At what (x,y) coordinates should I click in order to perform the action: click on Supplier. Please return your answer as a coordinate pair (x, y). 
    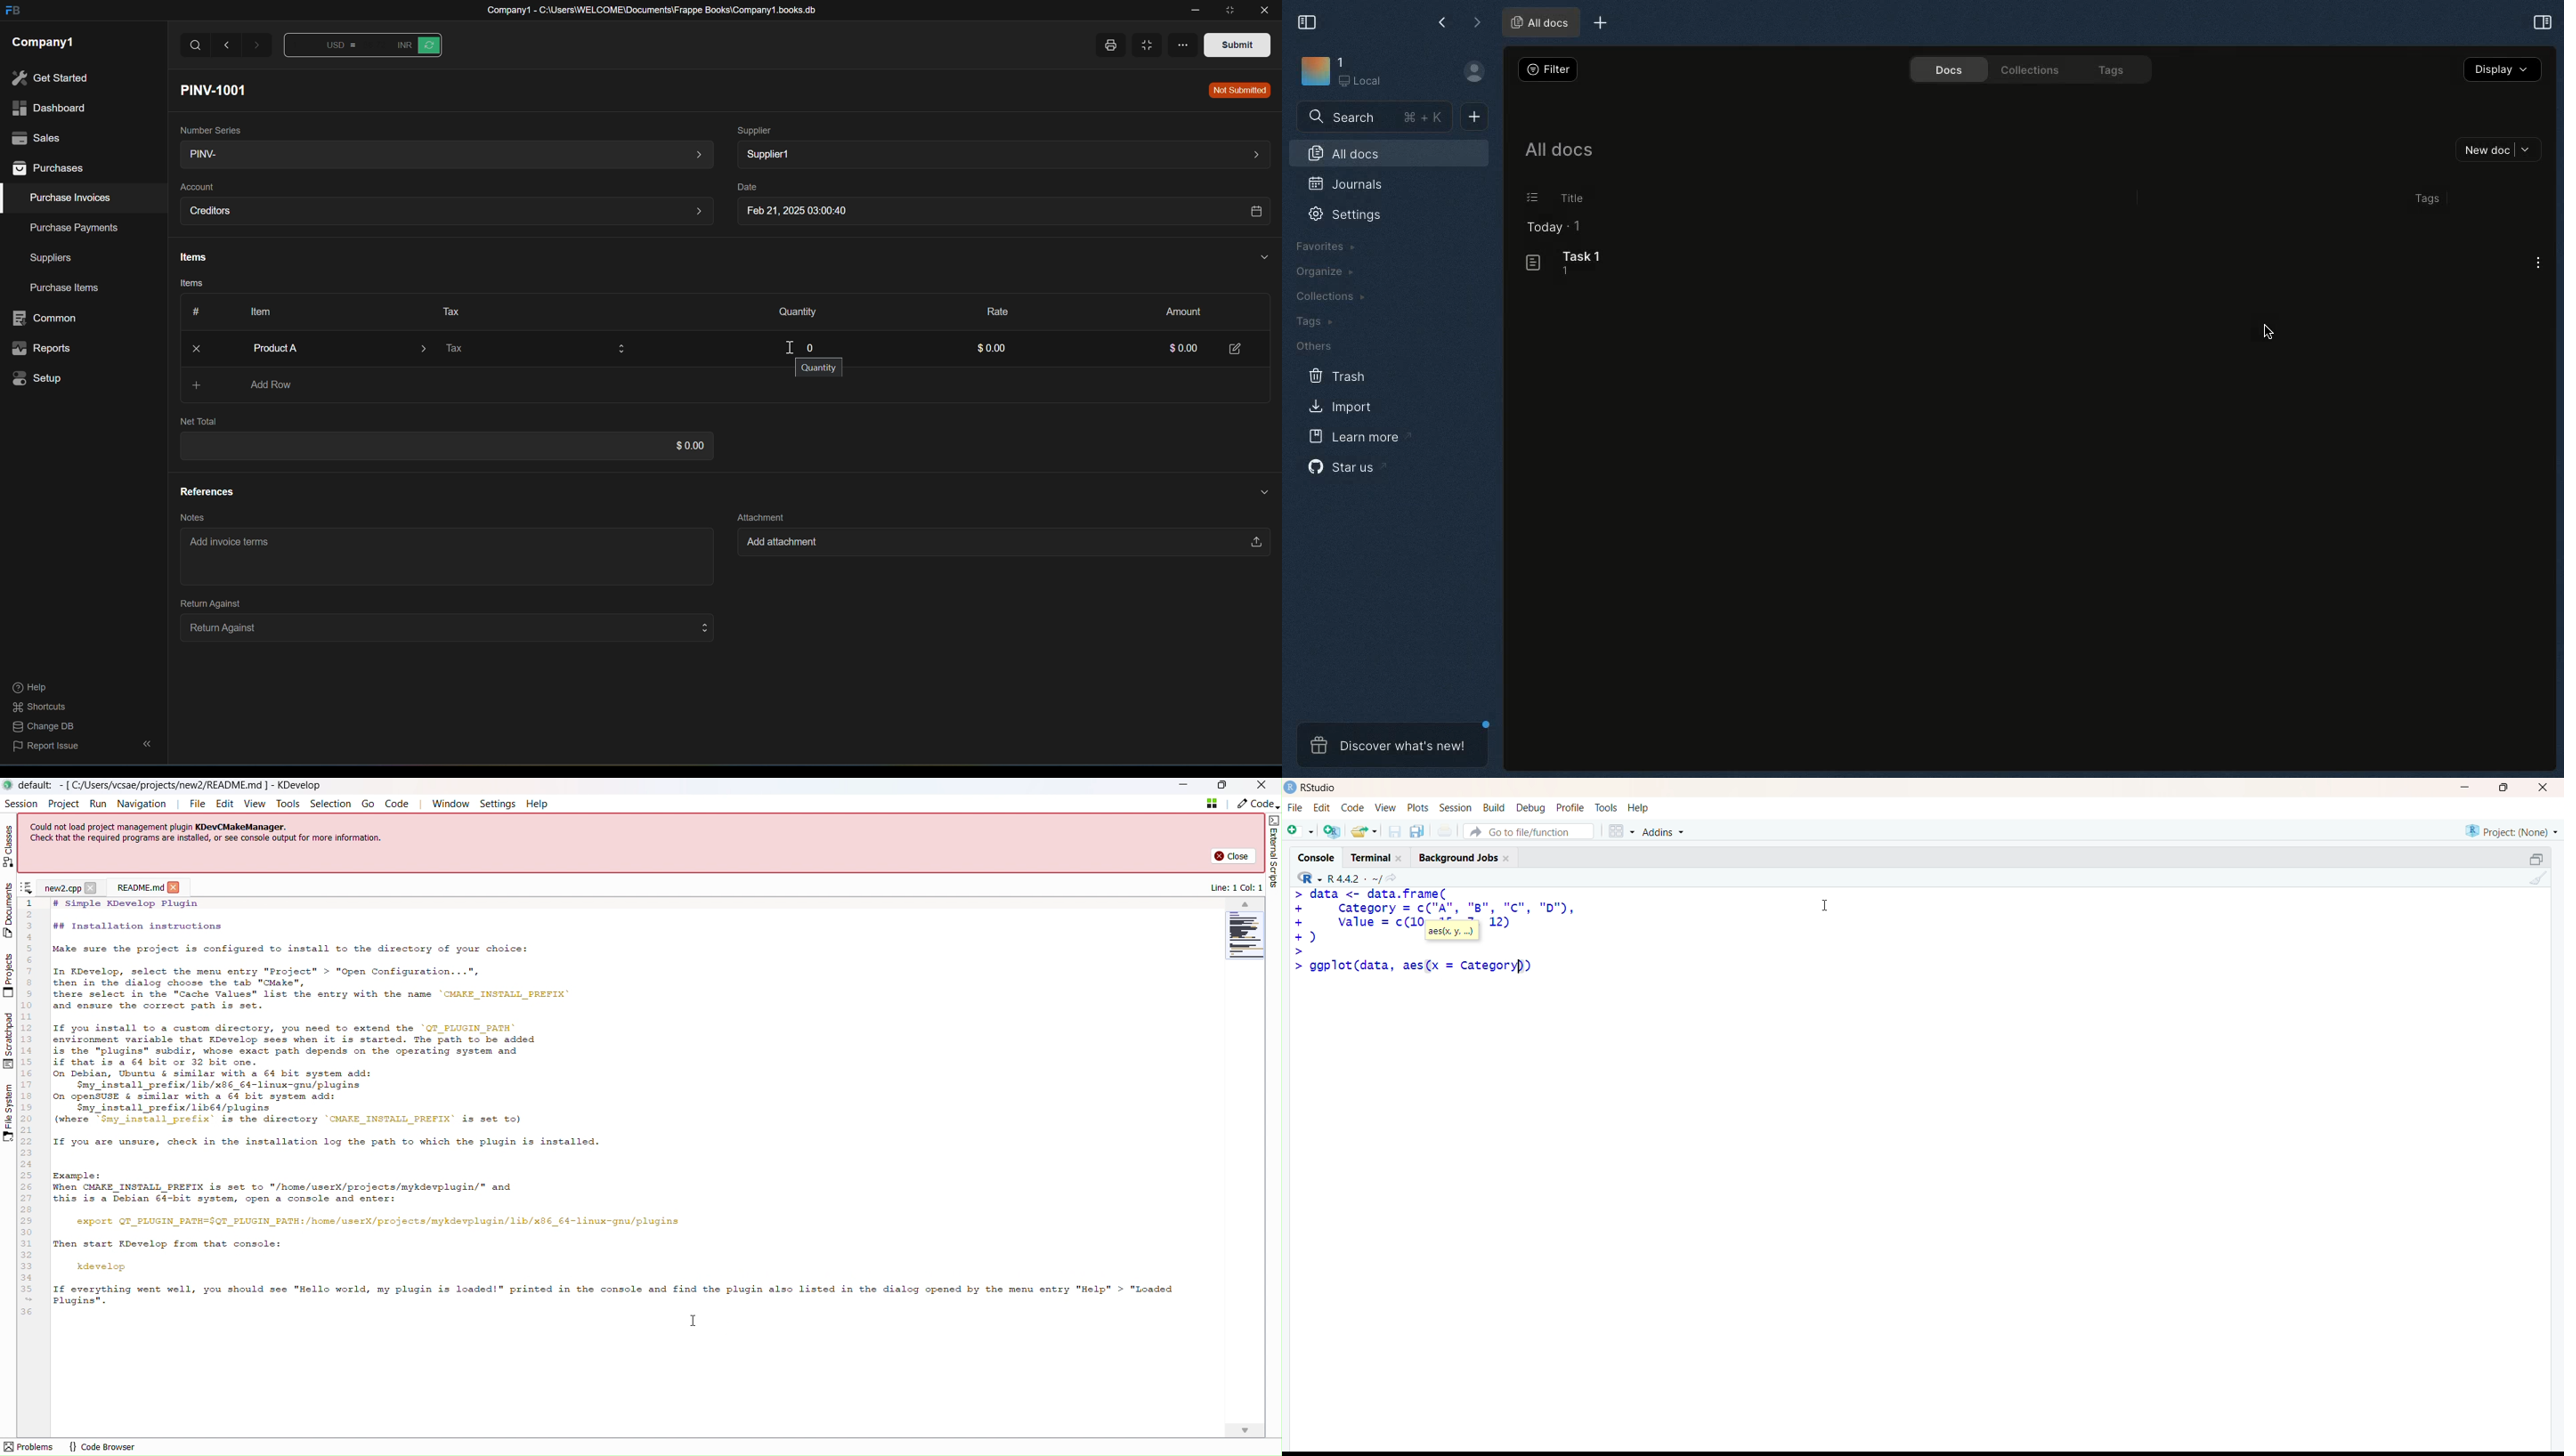
    Looking at the image, I should click on (755, 130).